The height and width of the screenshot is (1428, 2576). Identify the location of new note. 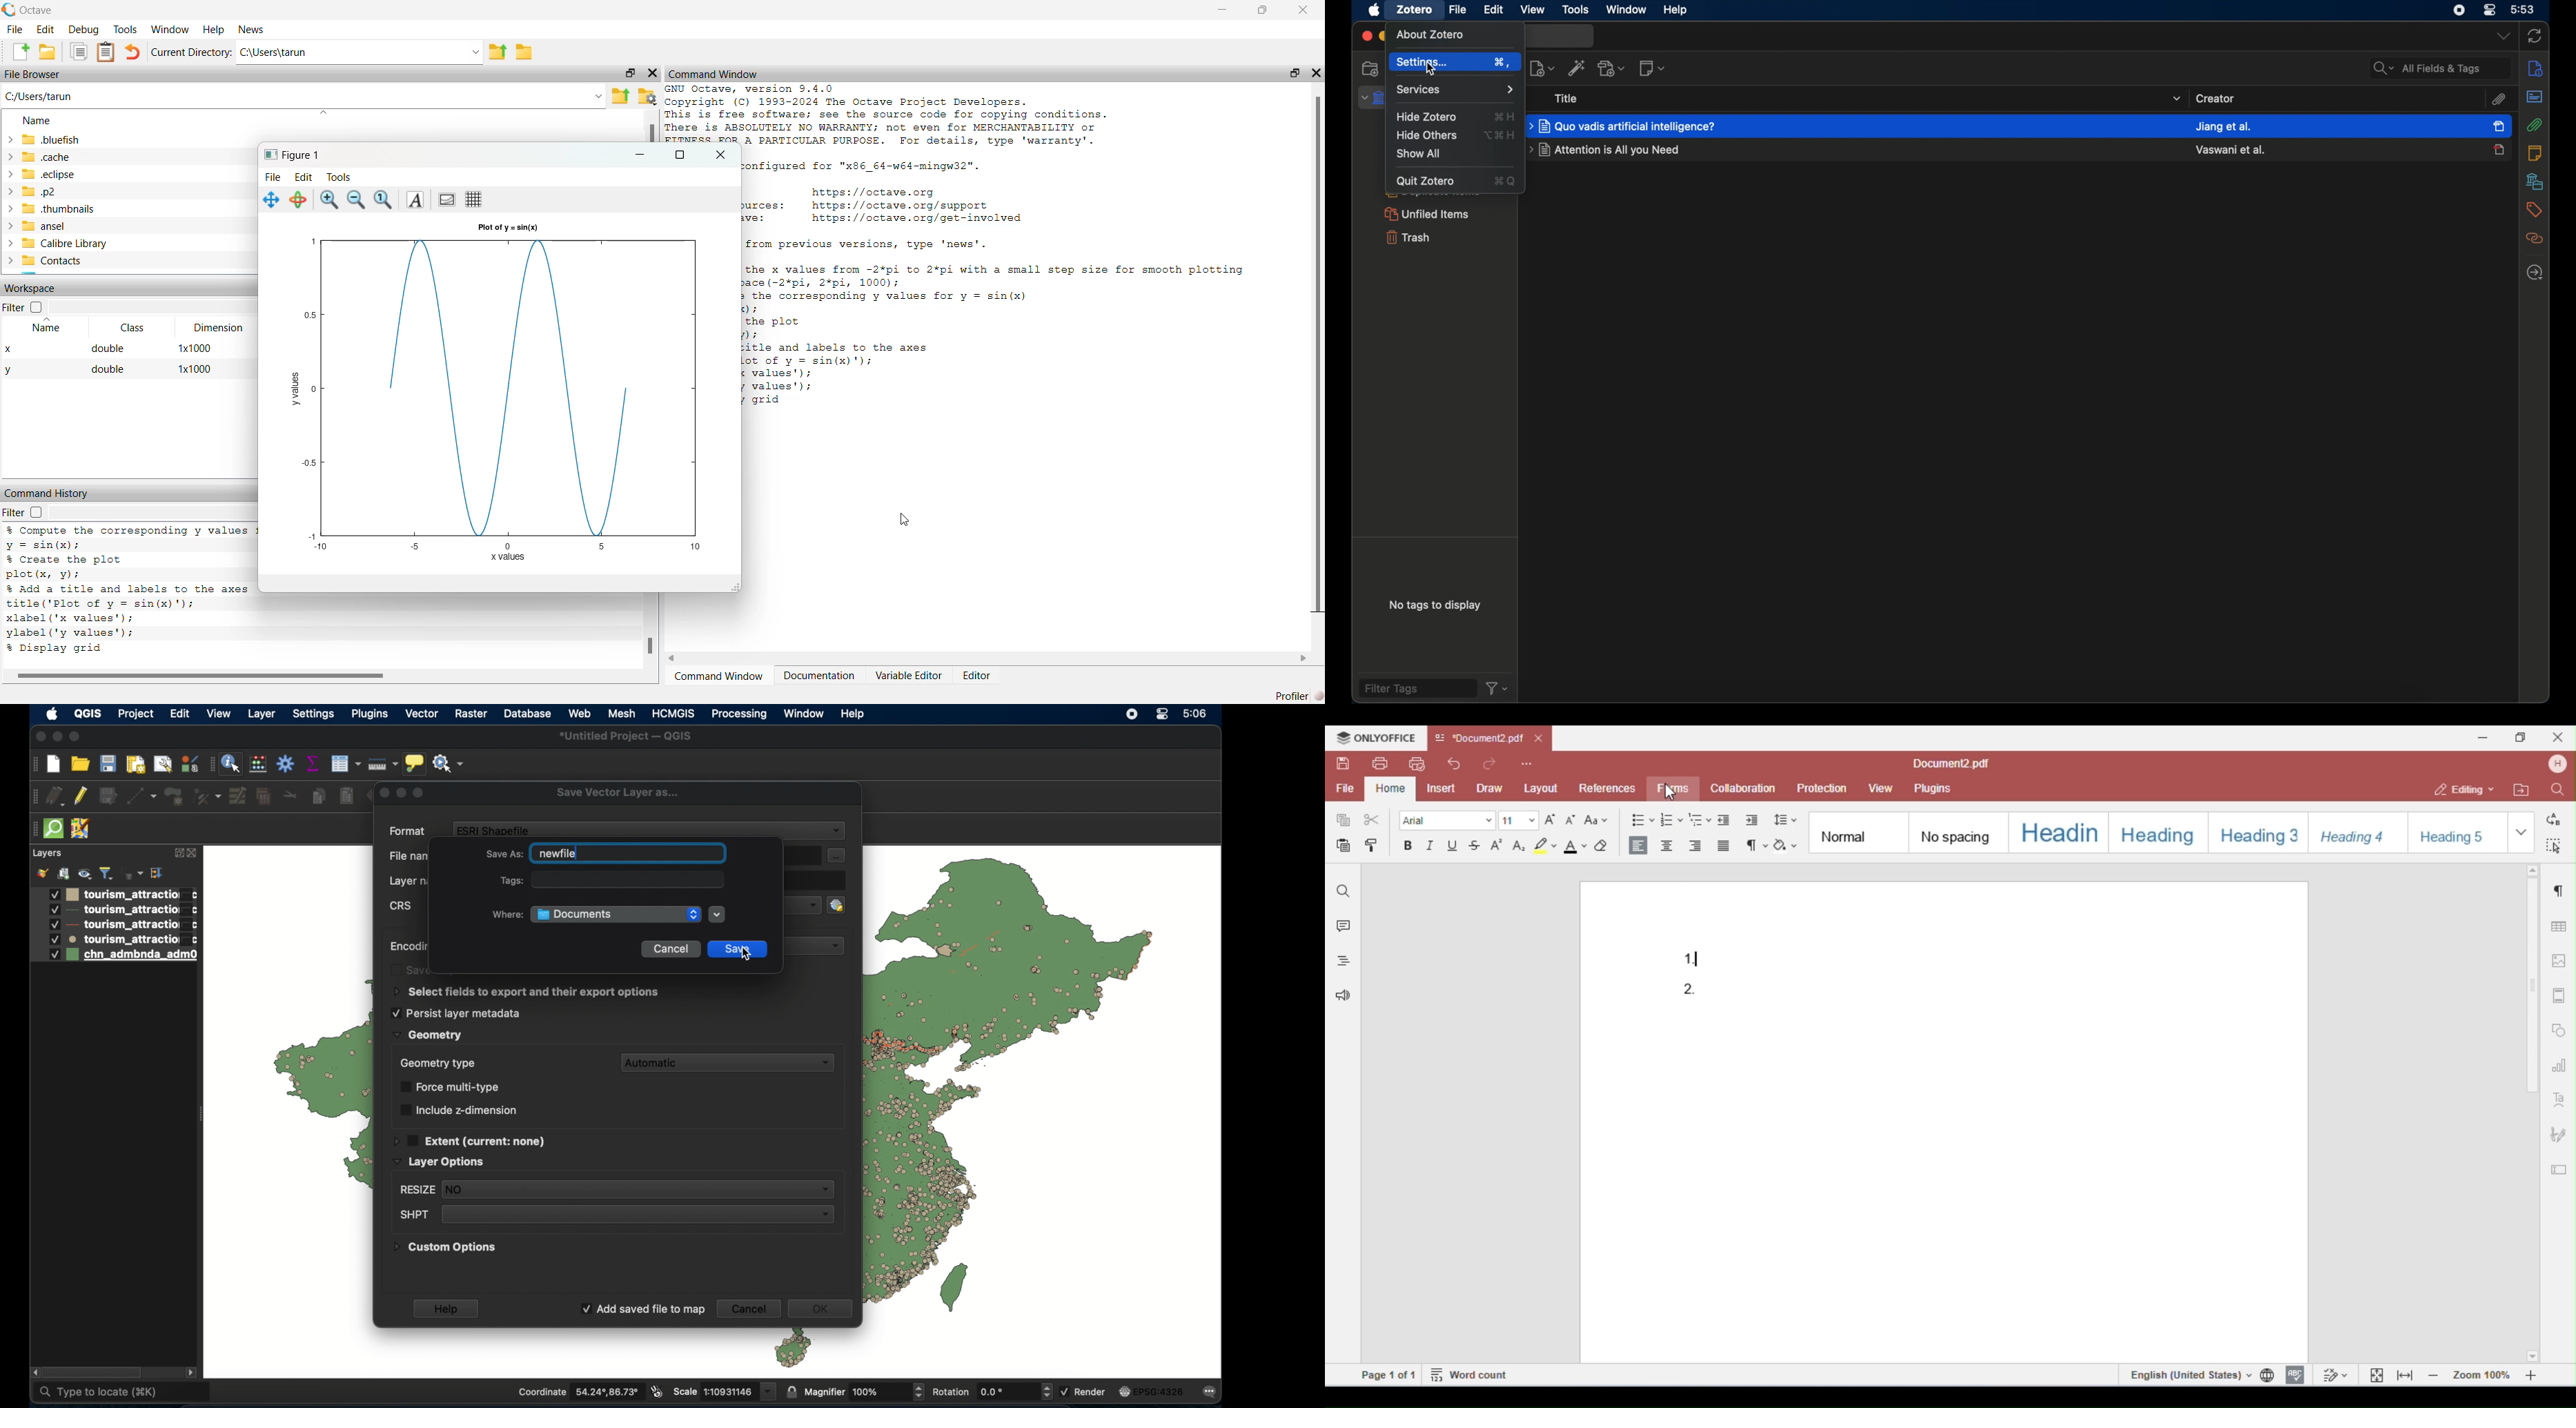
(1653, 68).